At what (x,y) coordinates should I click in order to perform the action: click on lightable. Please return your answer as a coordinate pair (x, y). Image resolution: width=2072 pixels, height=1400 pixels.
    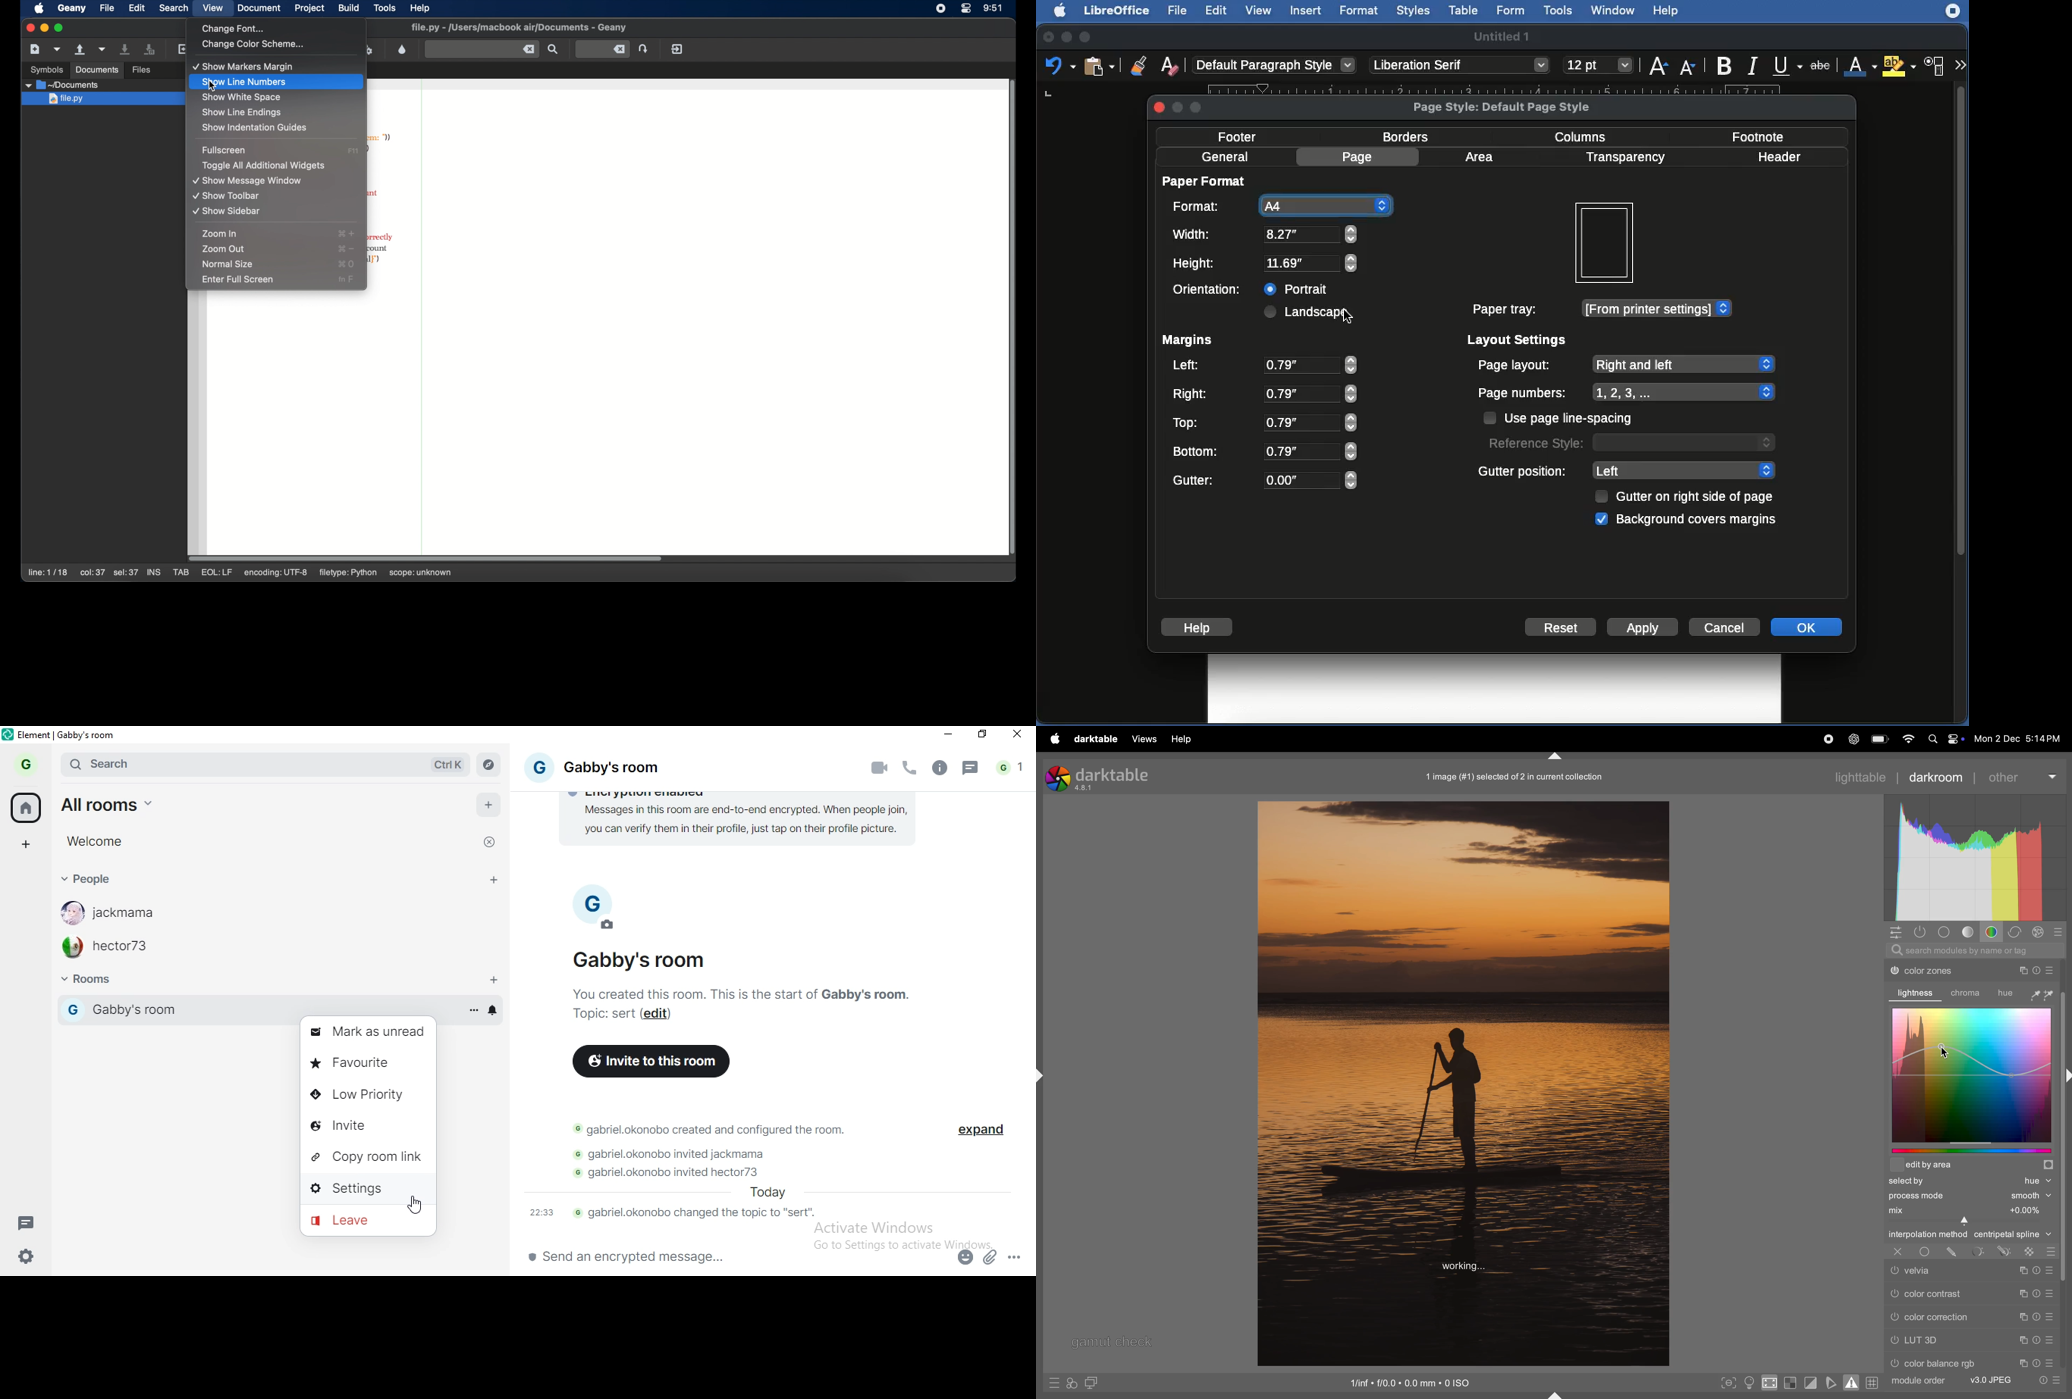
    Looking at the image, I should click on (1854, 777).